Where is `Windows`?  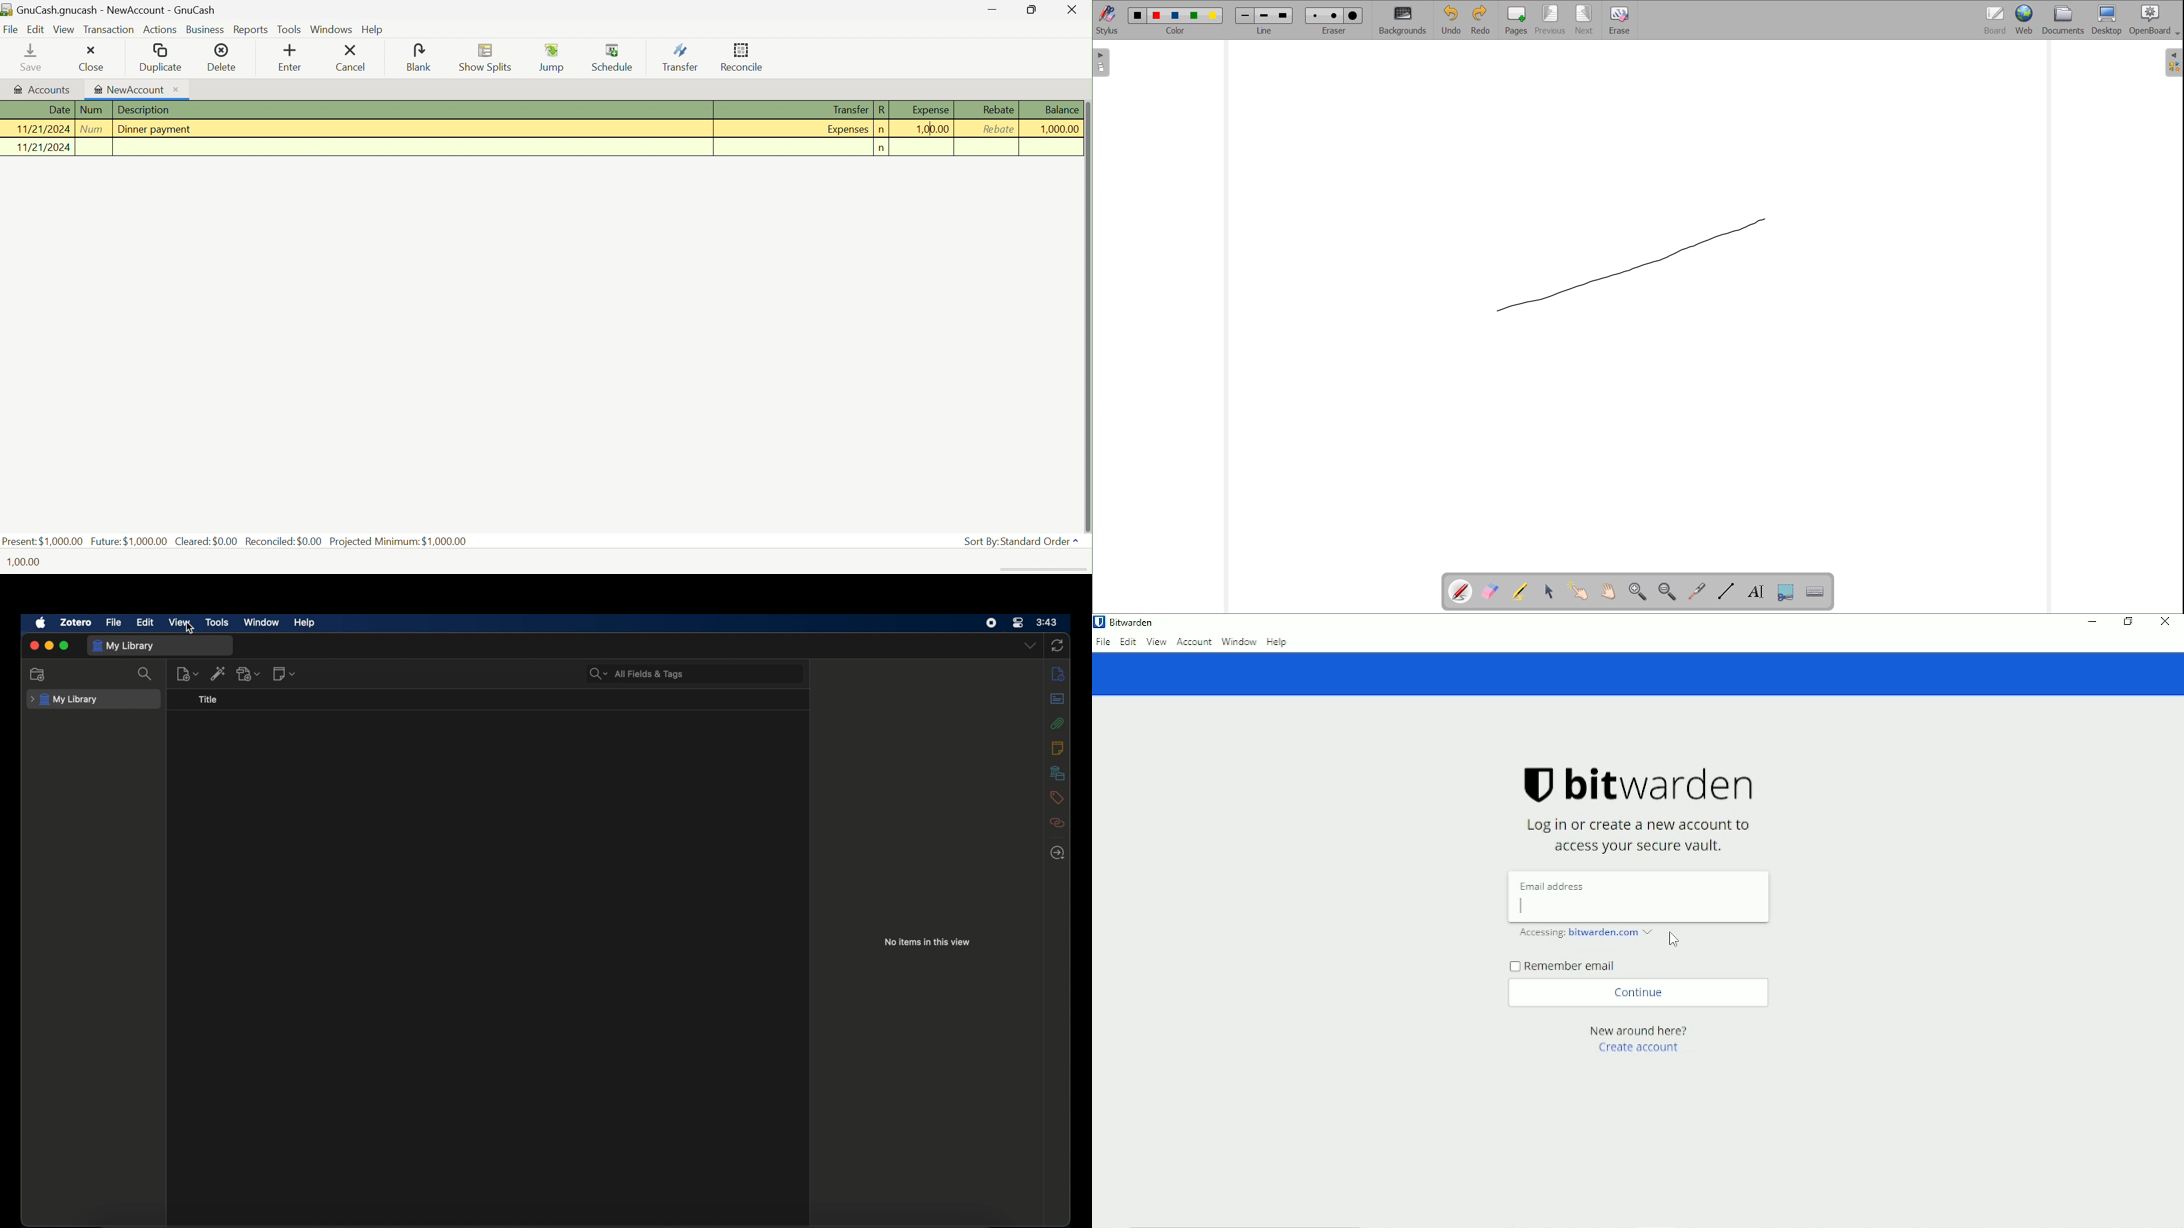
Windows is located at coordinates (331, 28).